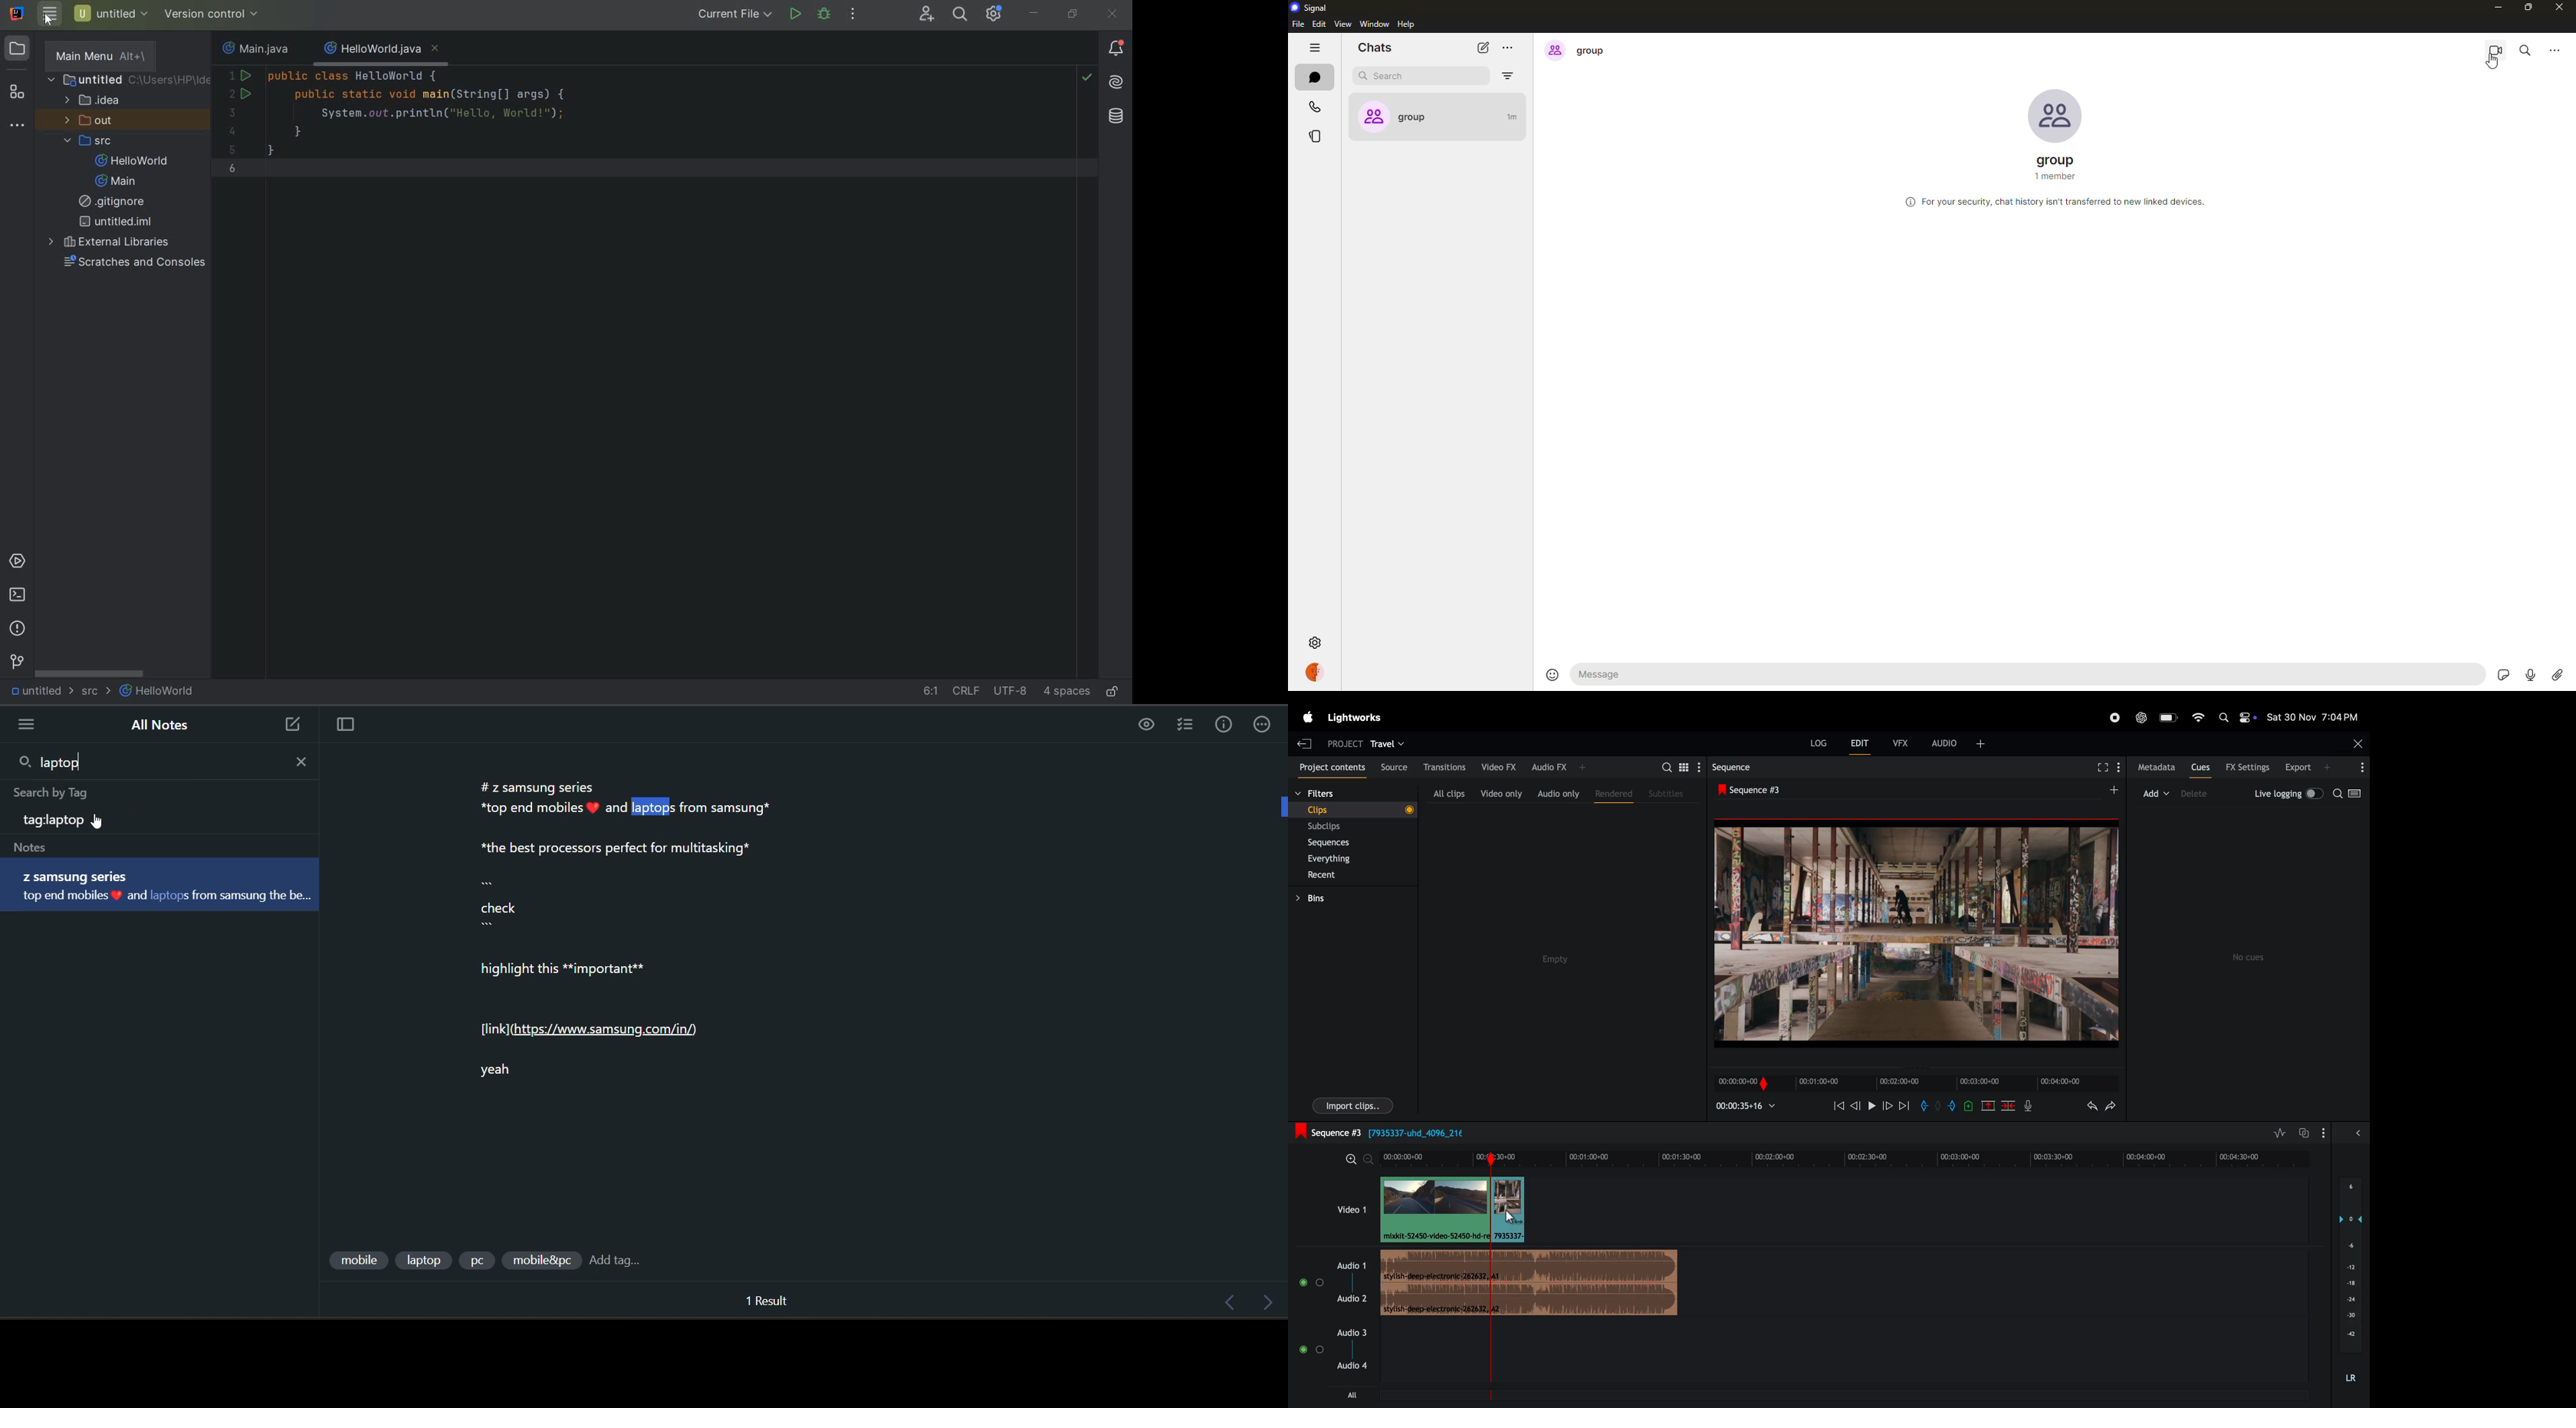  What do you see at coordinates (1312, 1283) in the screenshot?
I see `Audio` at bounding box center [1312, 1283].